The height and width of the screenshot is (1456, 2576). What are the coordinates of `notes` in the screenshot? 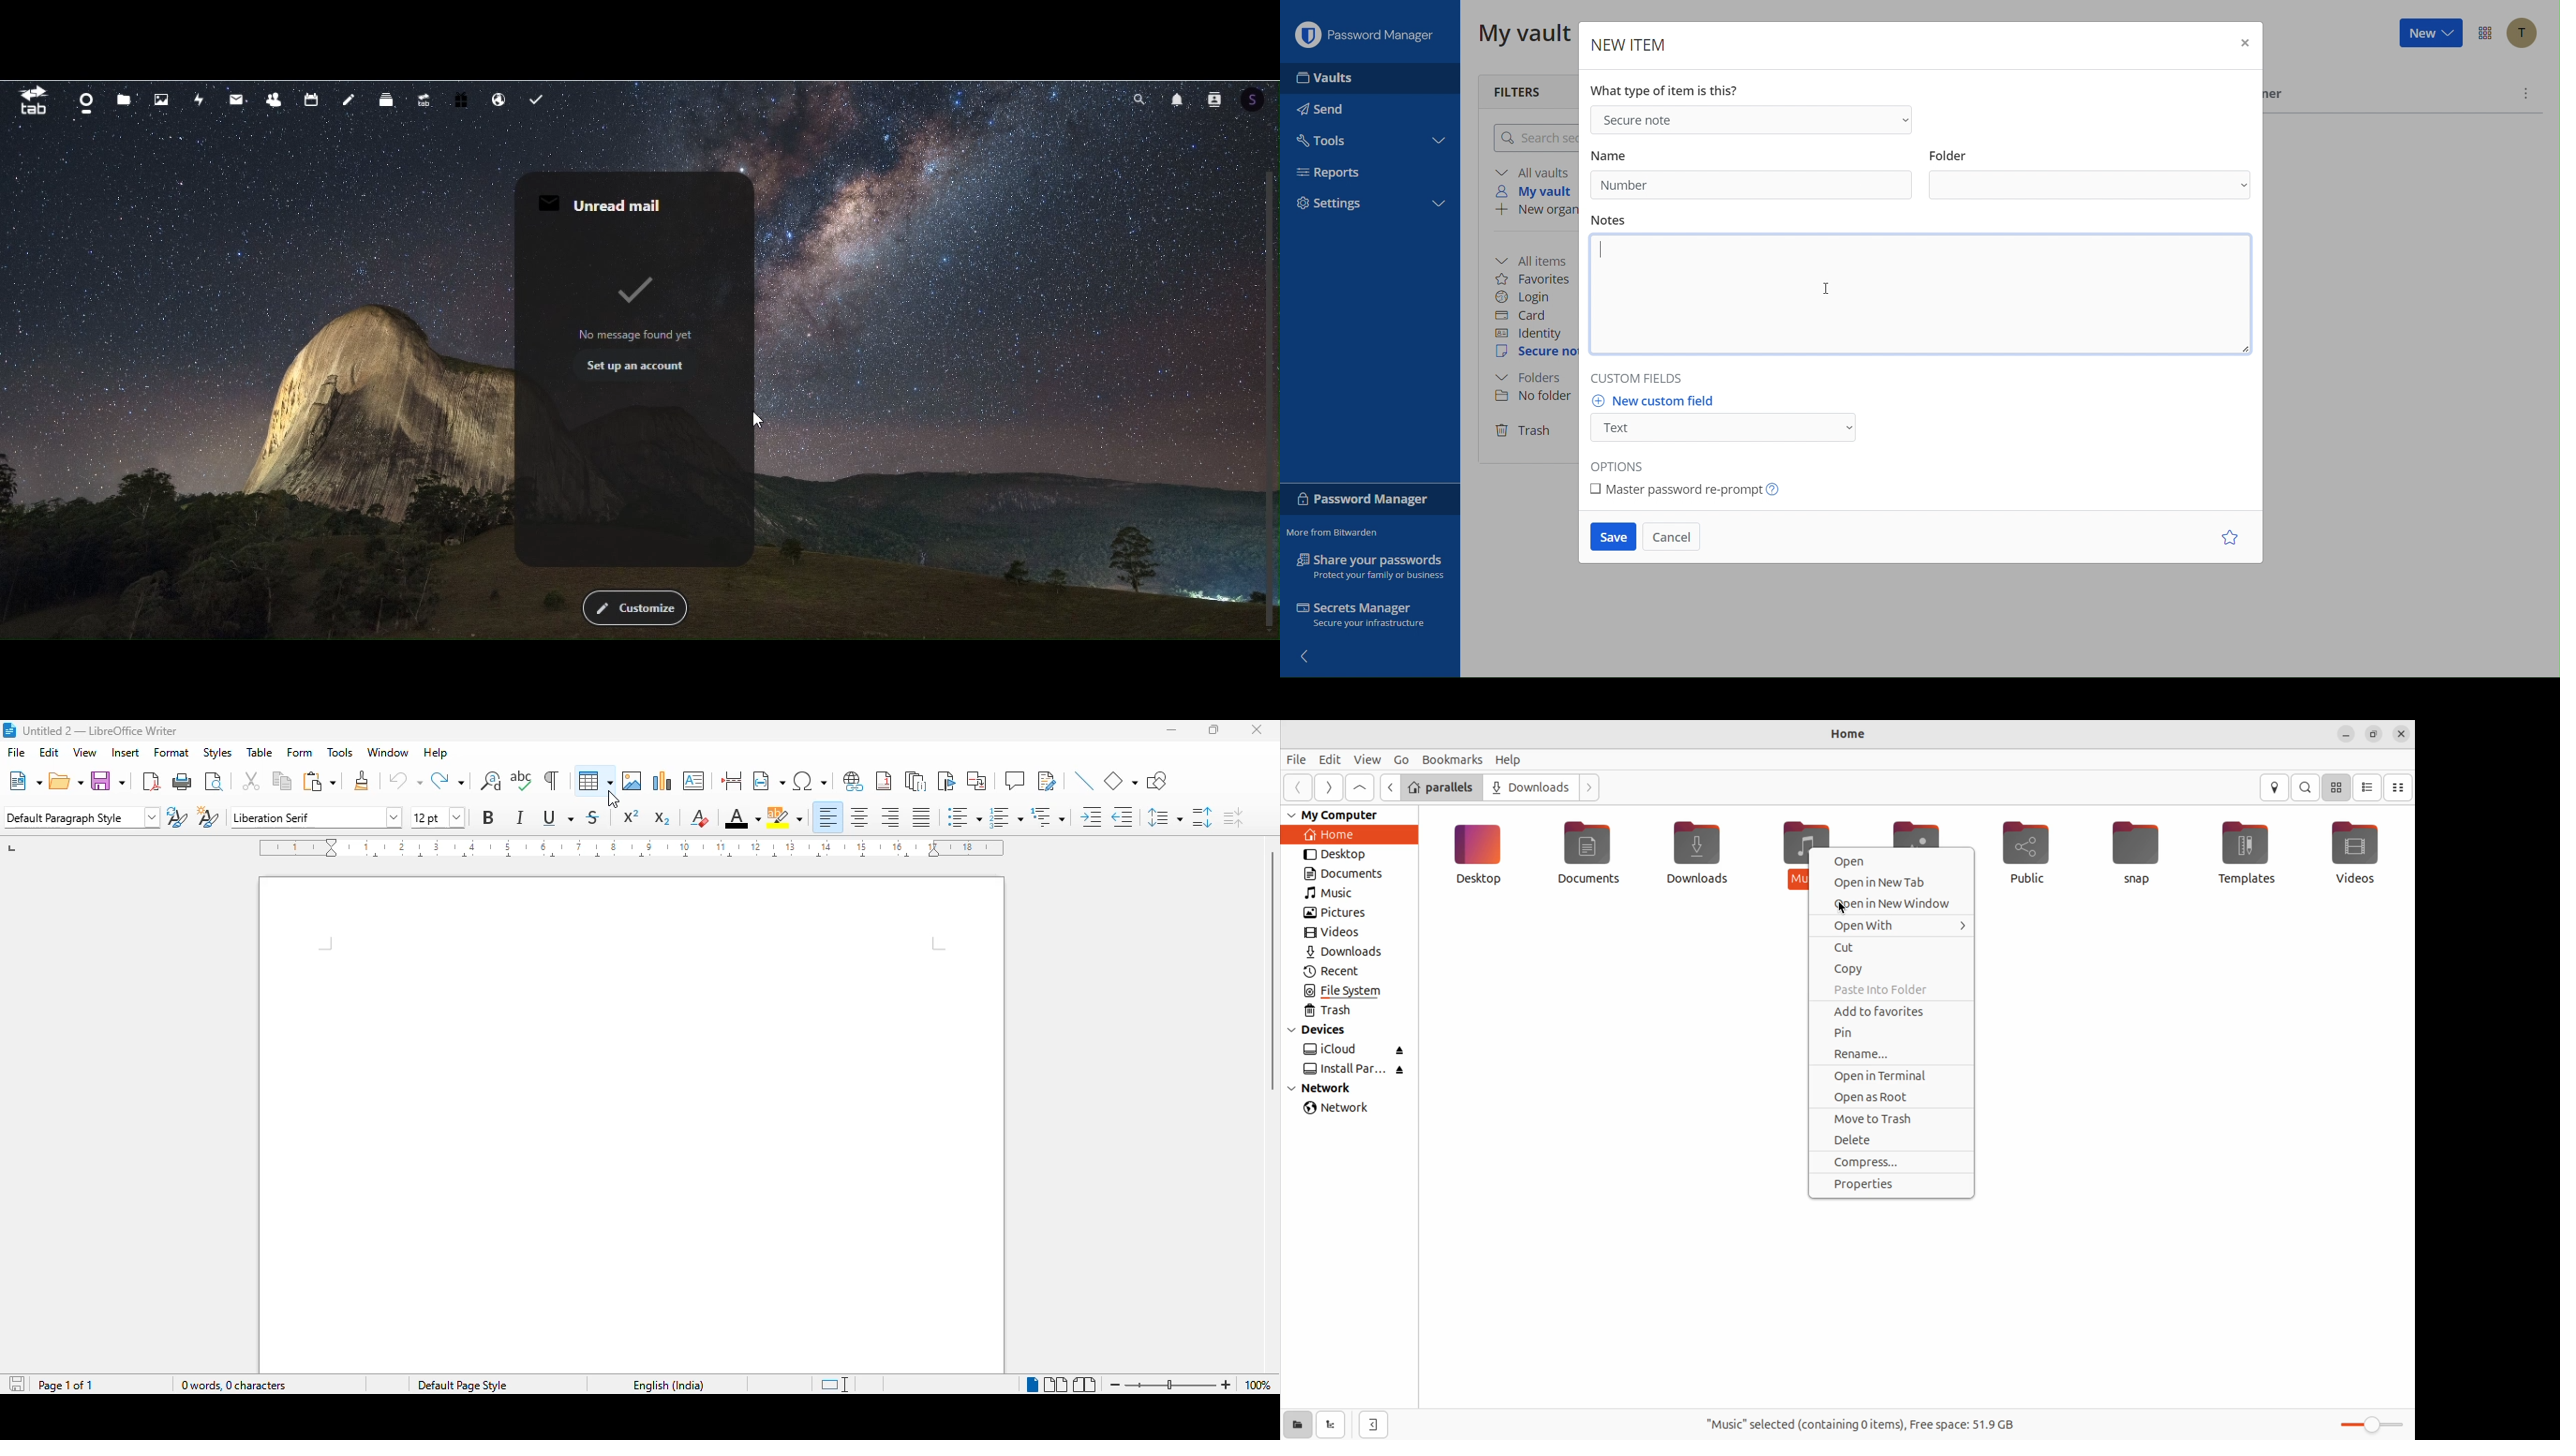 It's located at (348, 98).